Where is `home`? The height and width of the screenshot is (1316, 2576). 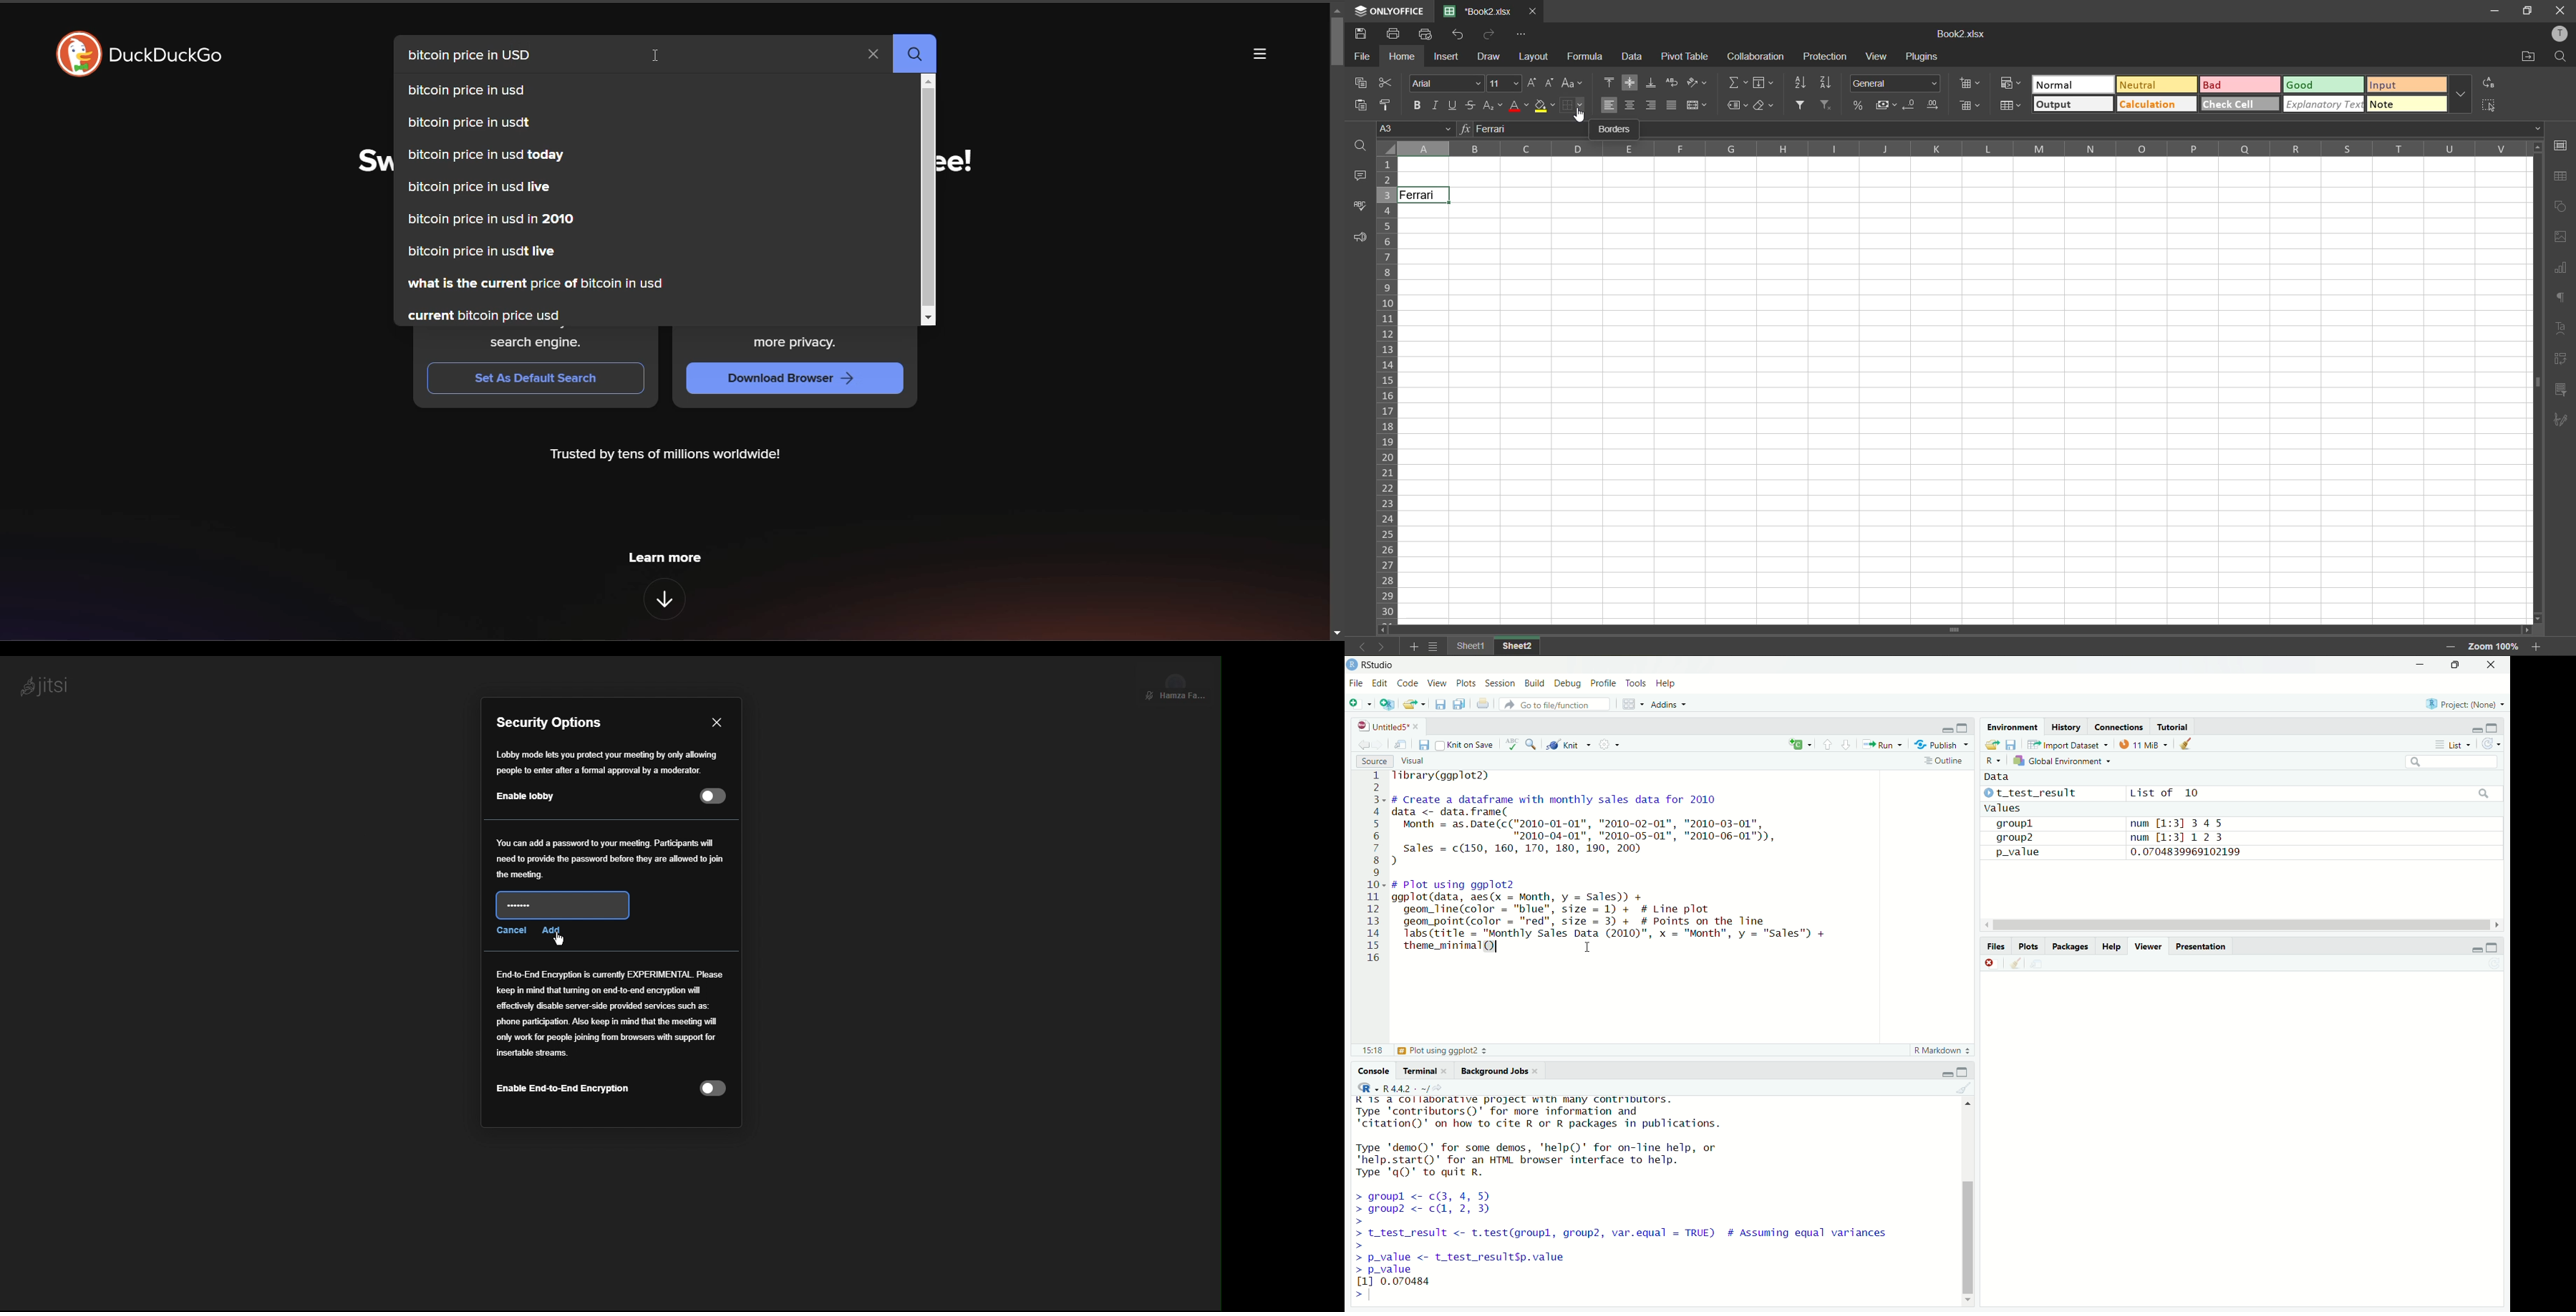
home is located at coordinates (1400, 57).